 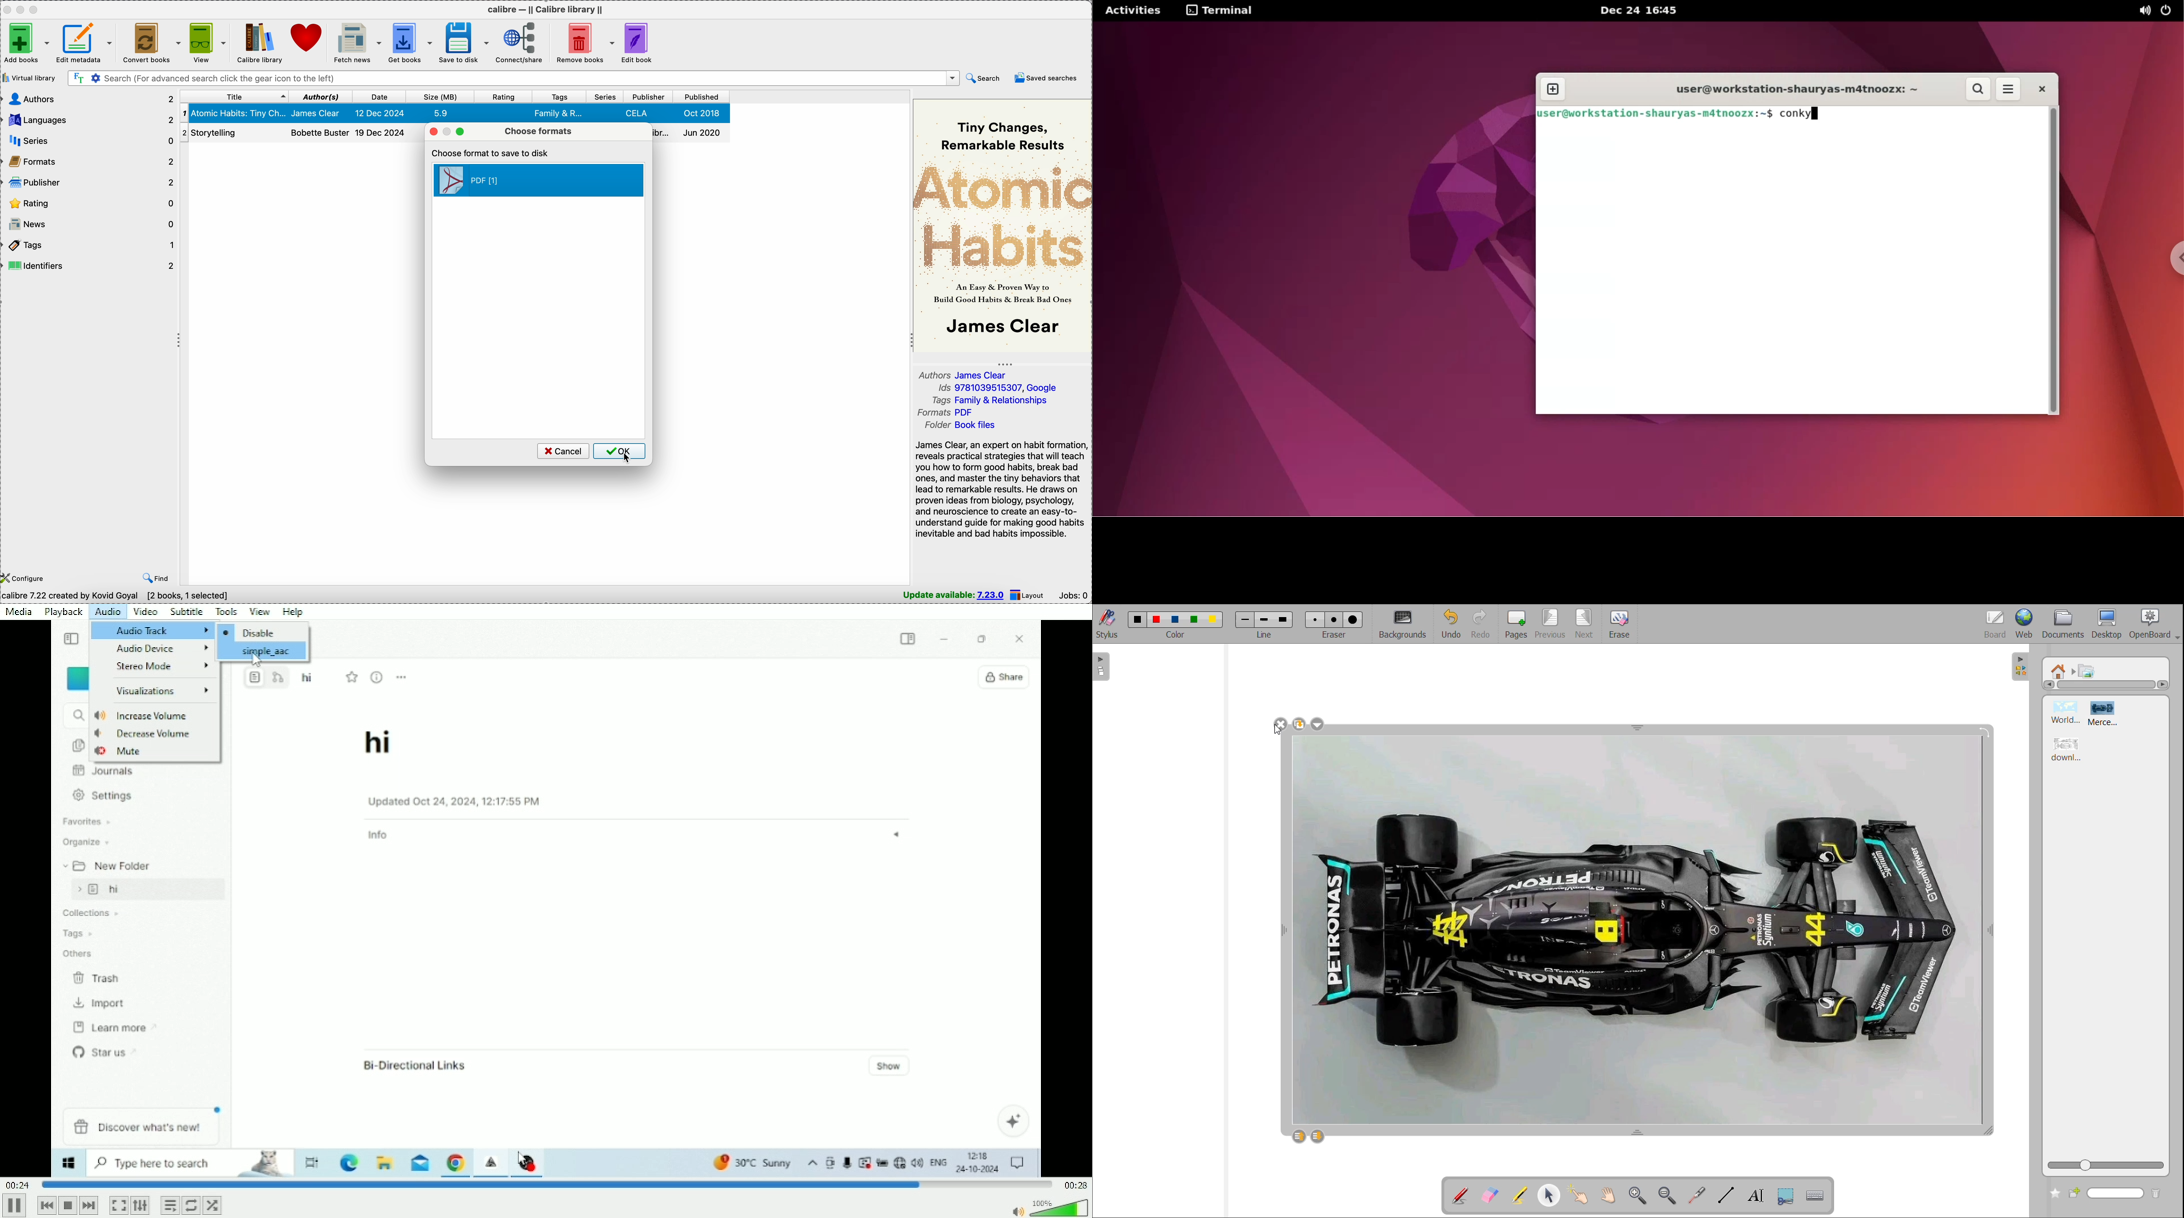 What do you see at coordinates (453, 114) in the screenshot?
I see `Atomic Habits: Tiny Changes book details selected` at bounding box center [453, 114].